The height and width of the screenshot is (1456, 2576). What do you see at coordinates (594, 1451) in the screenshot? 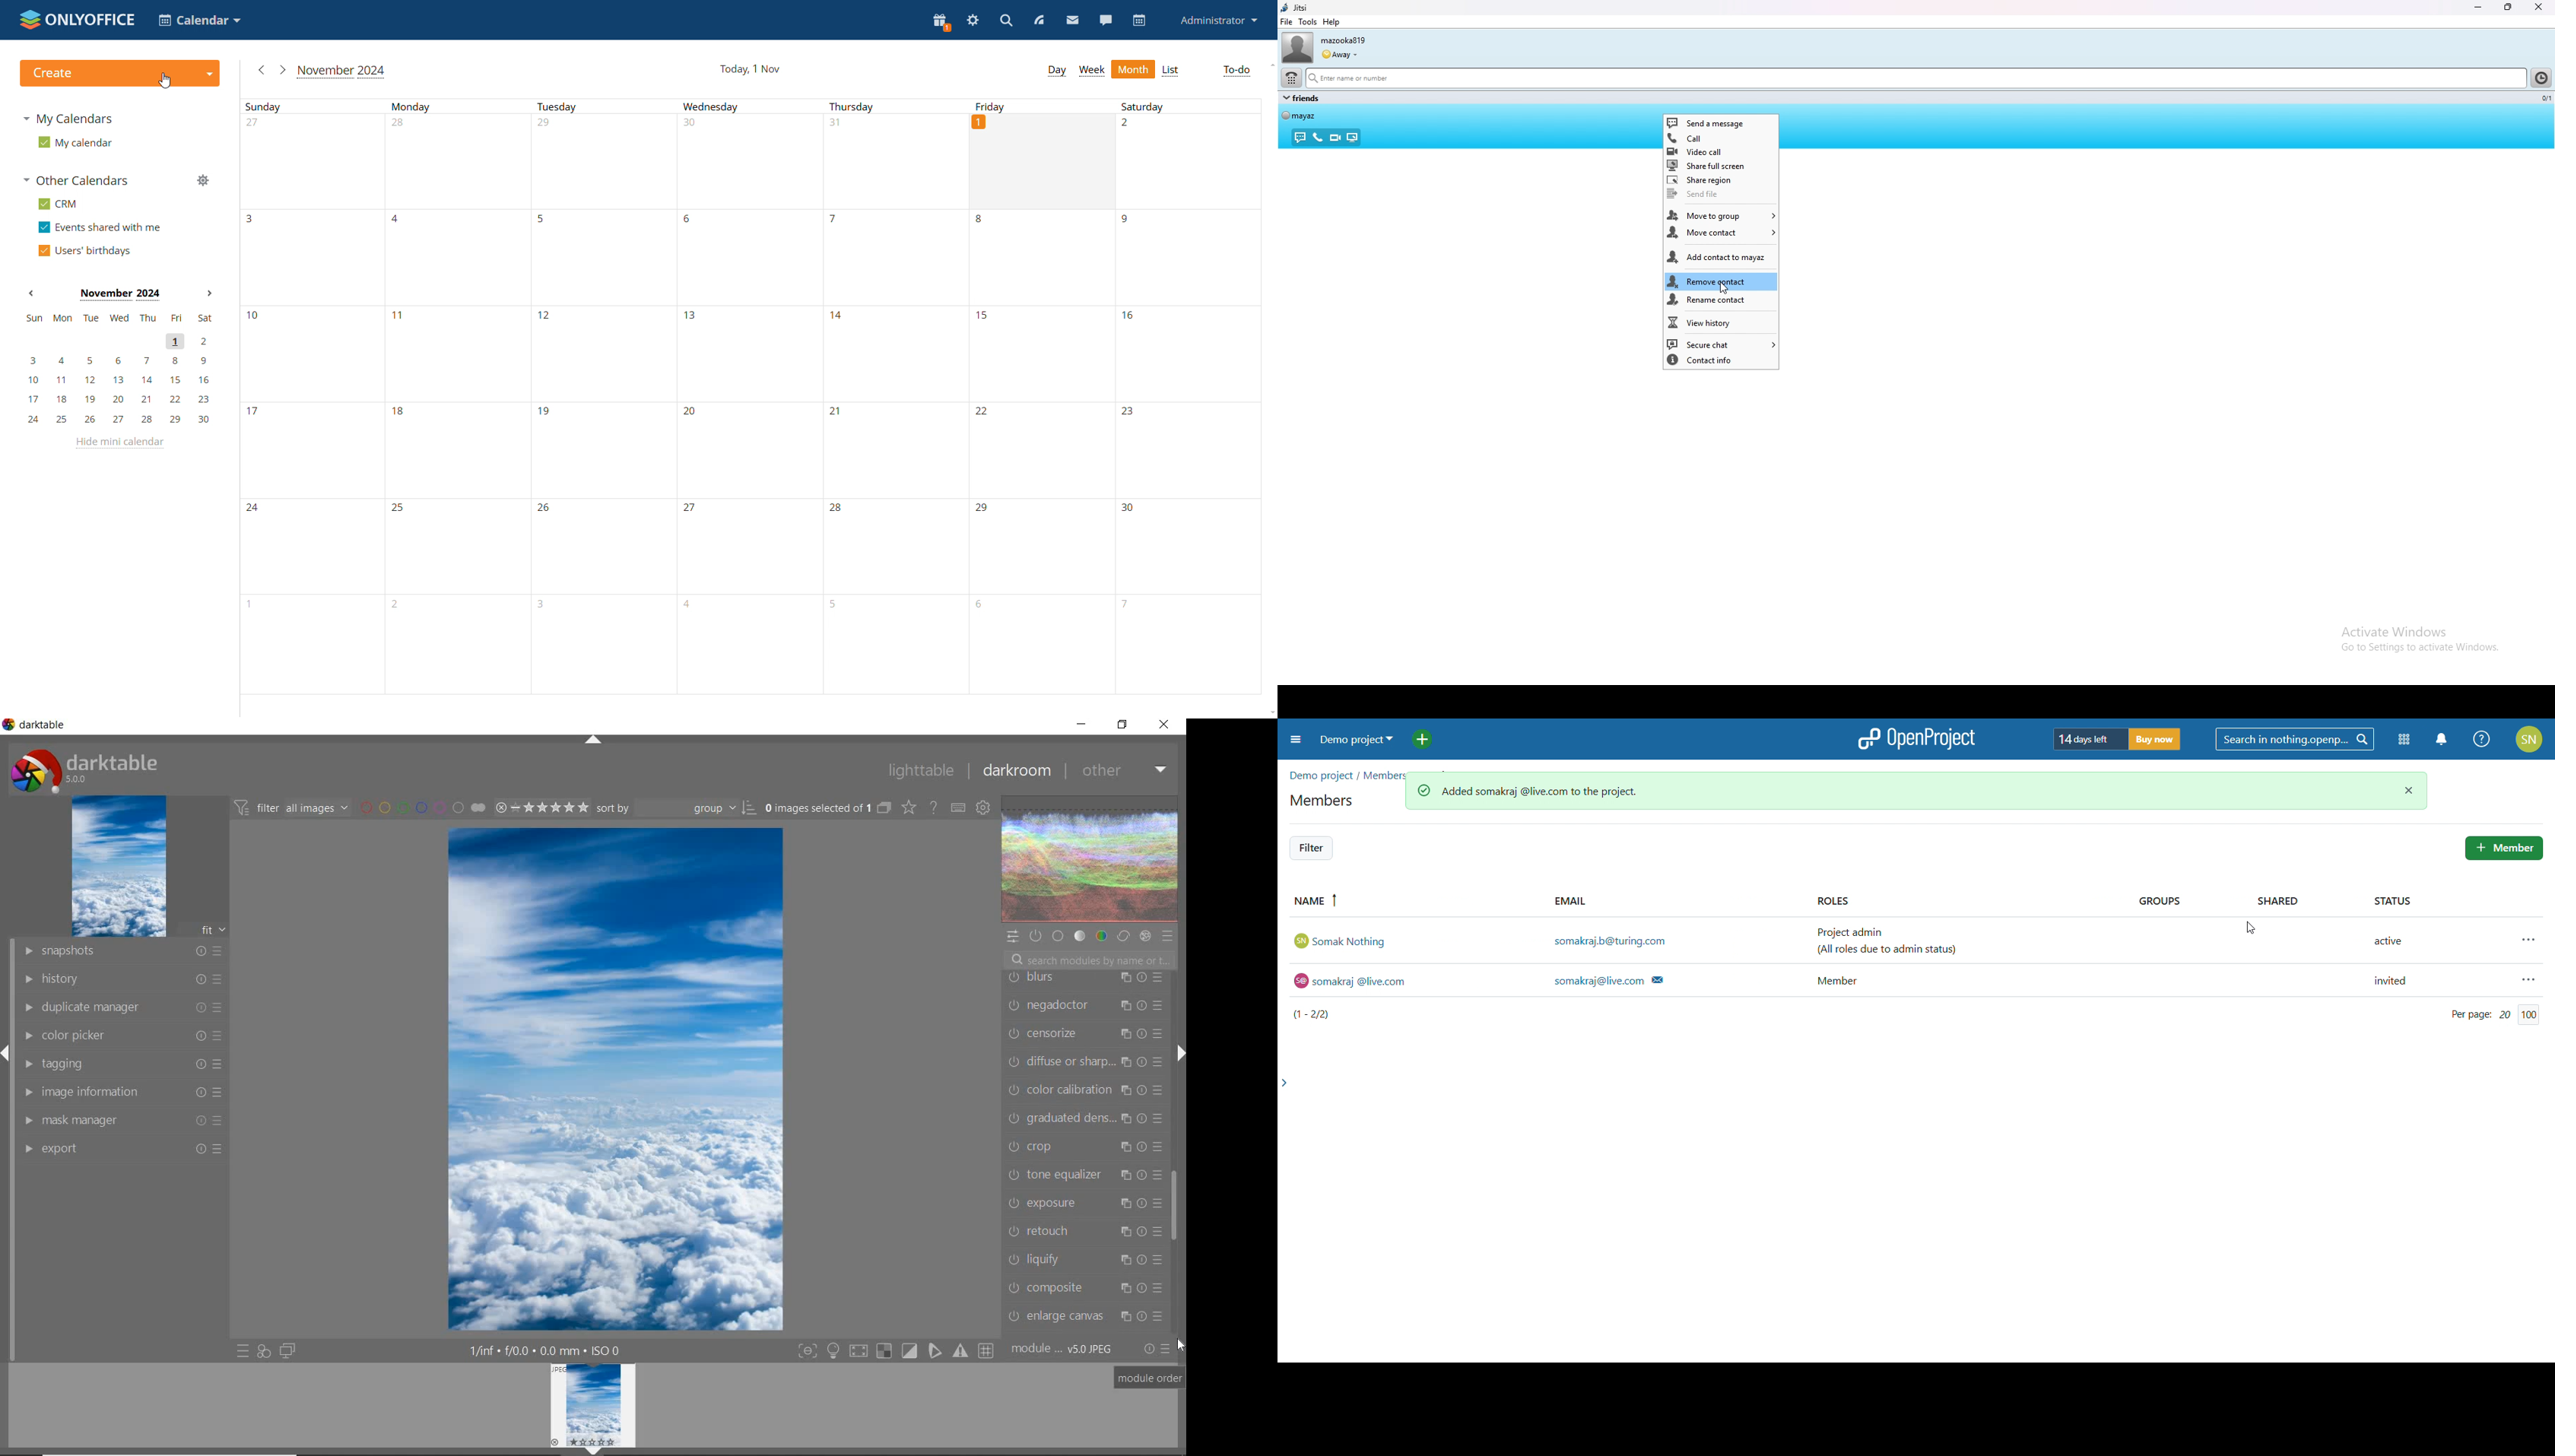
I see `Down` at bounding box center [594, 1451].